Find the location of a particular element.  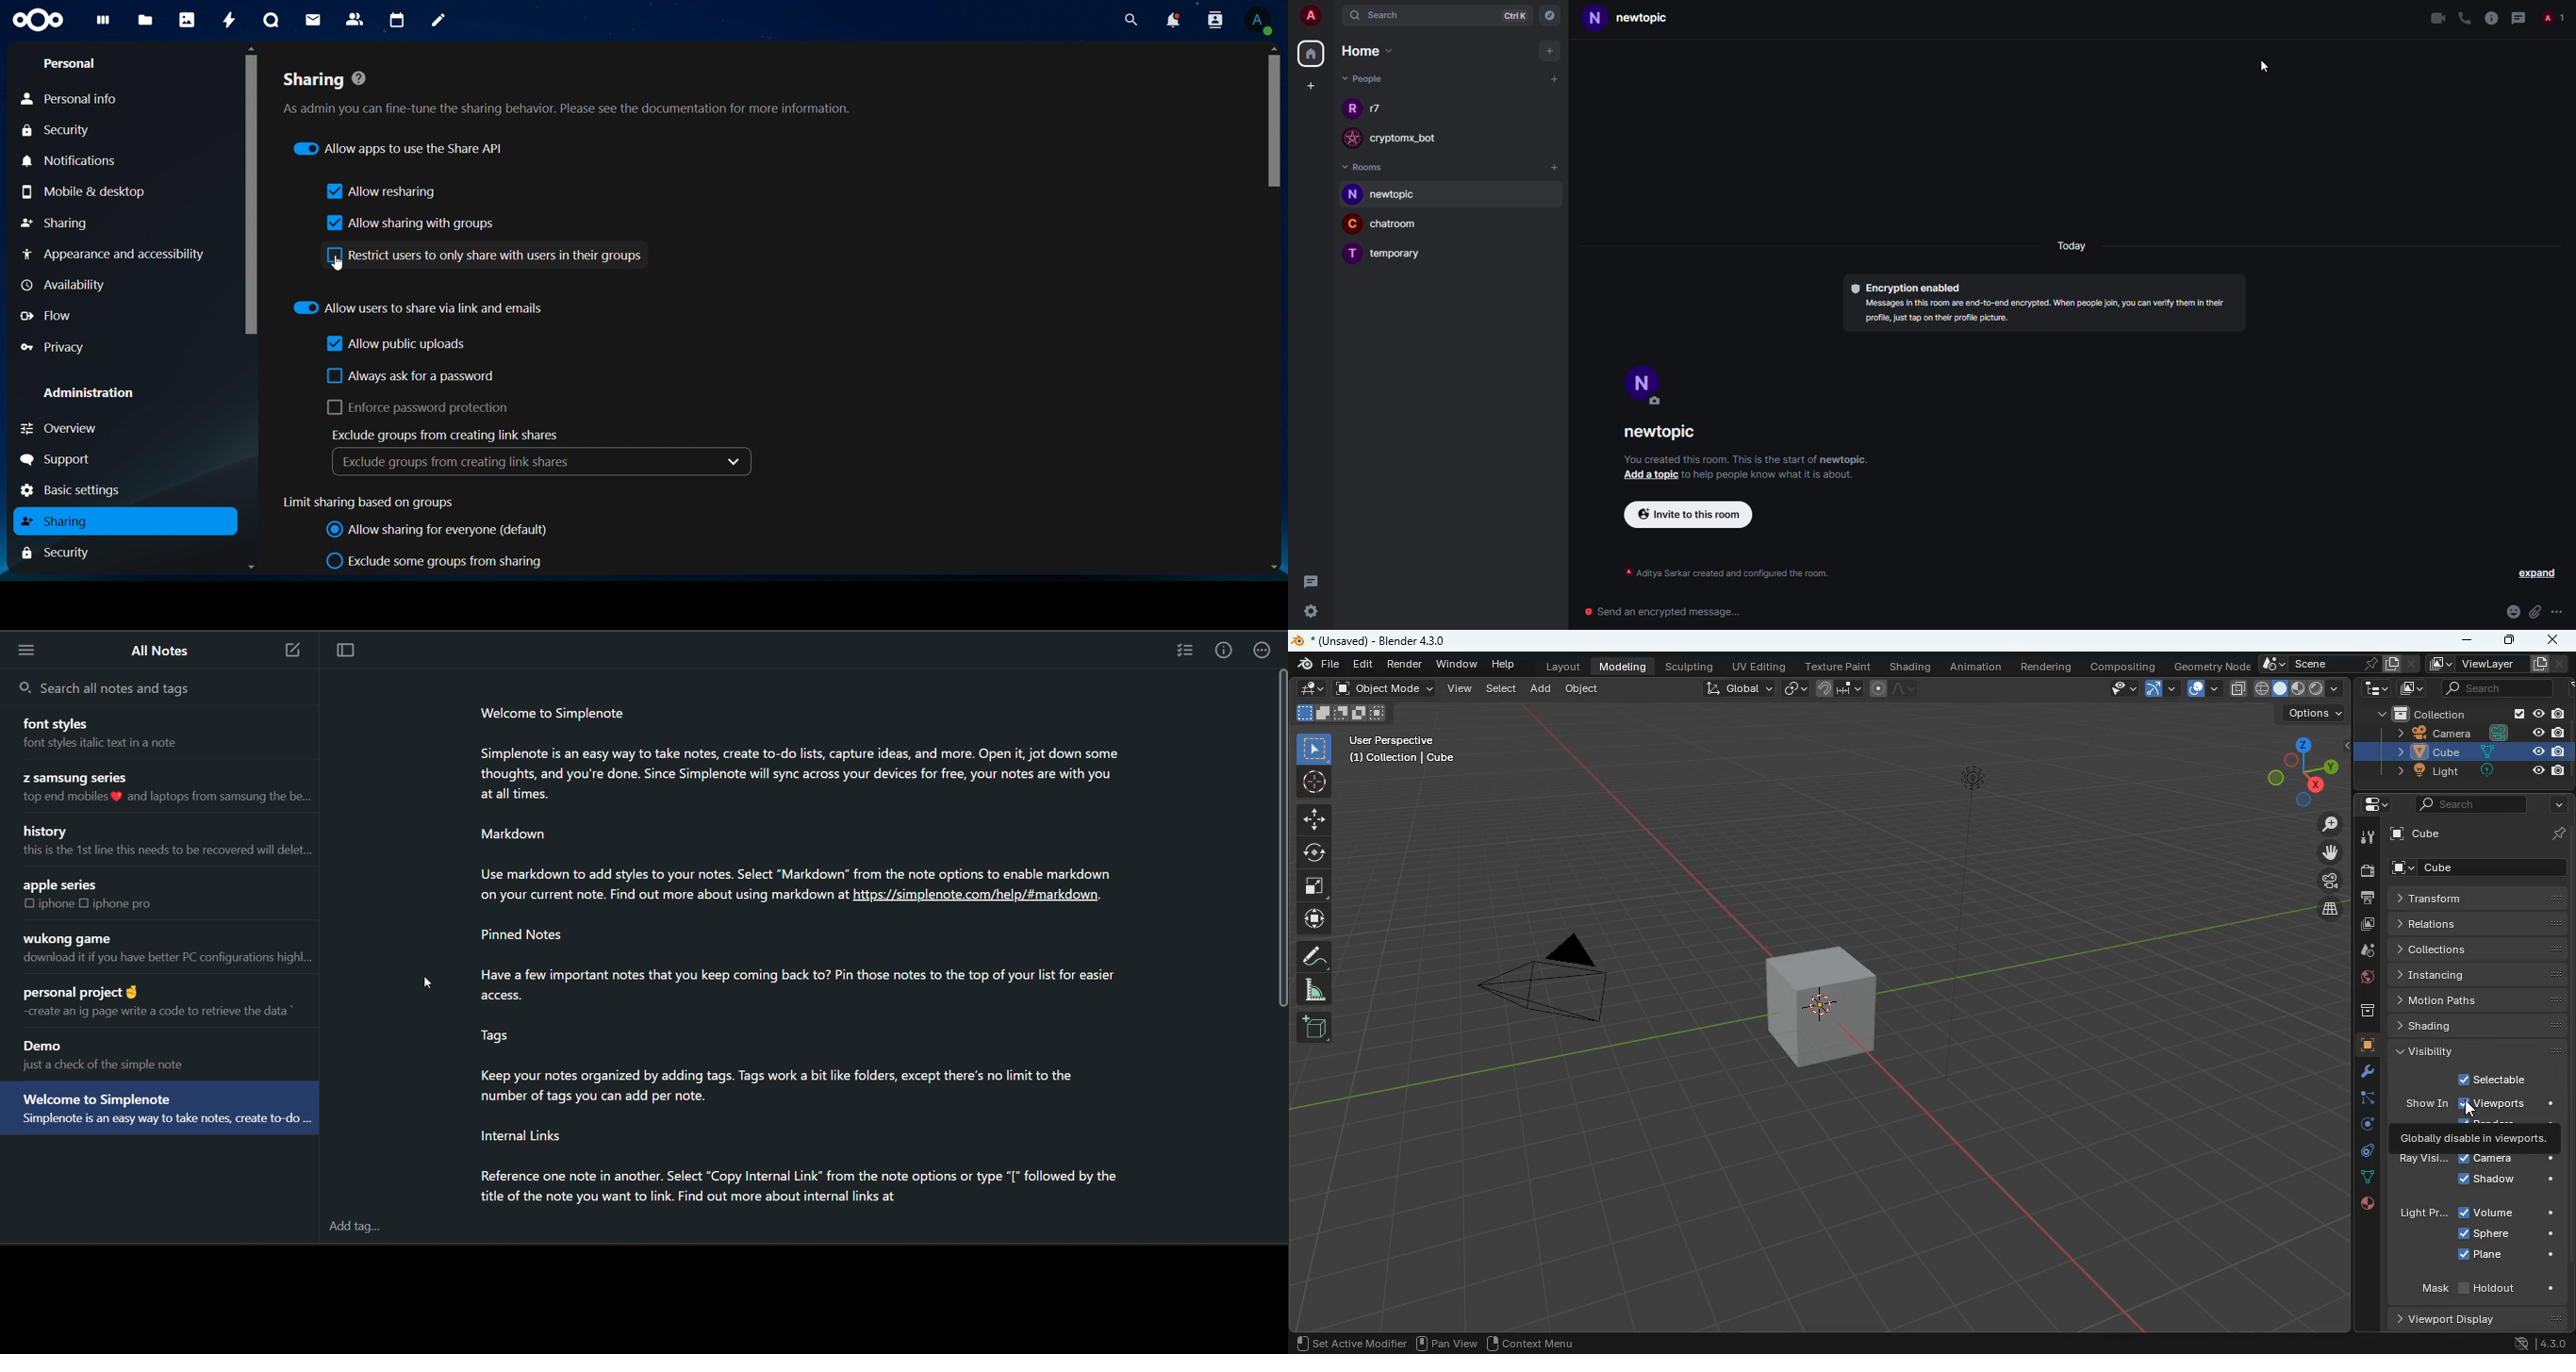

Z samsung series is located at coordinates (76, 777).